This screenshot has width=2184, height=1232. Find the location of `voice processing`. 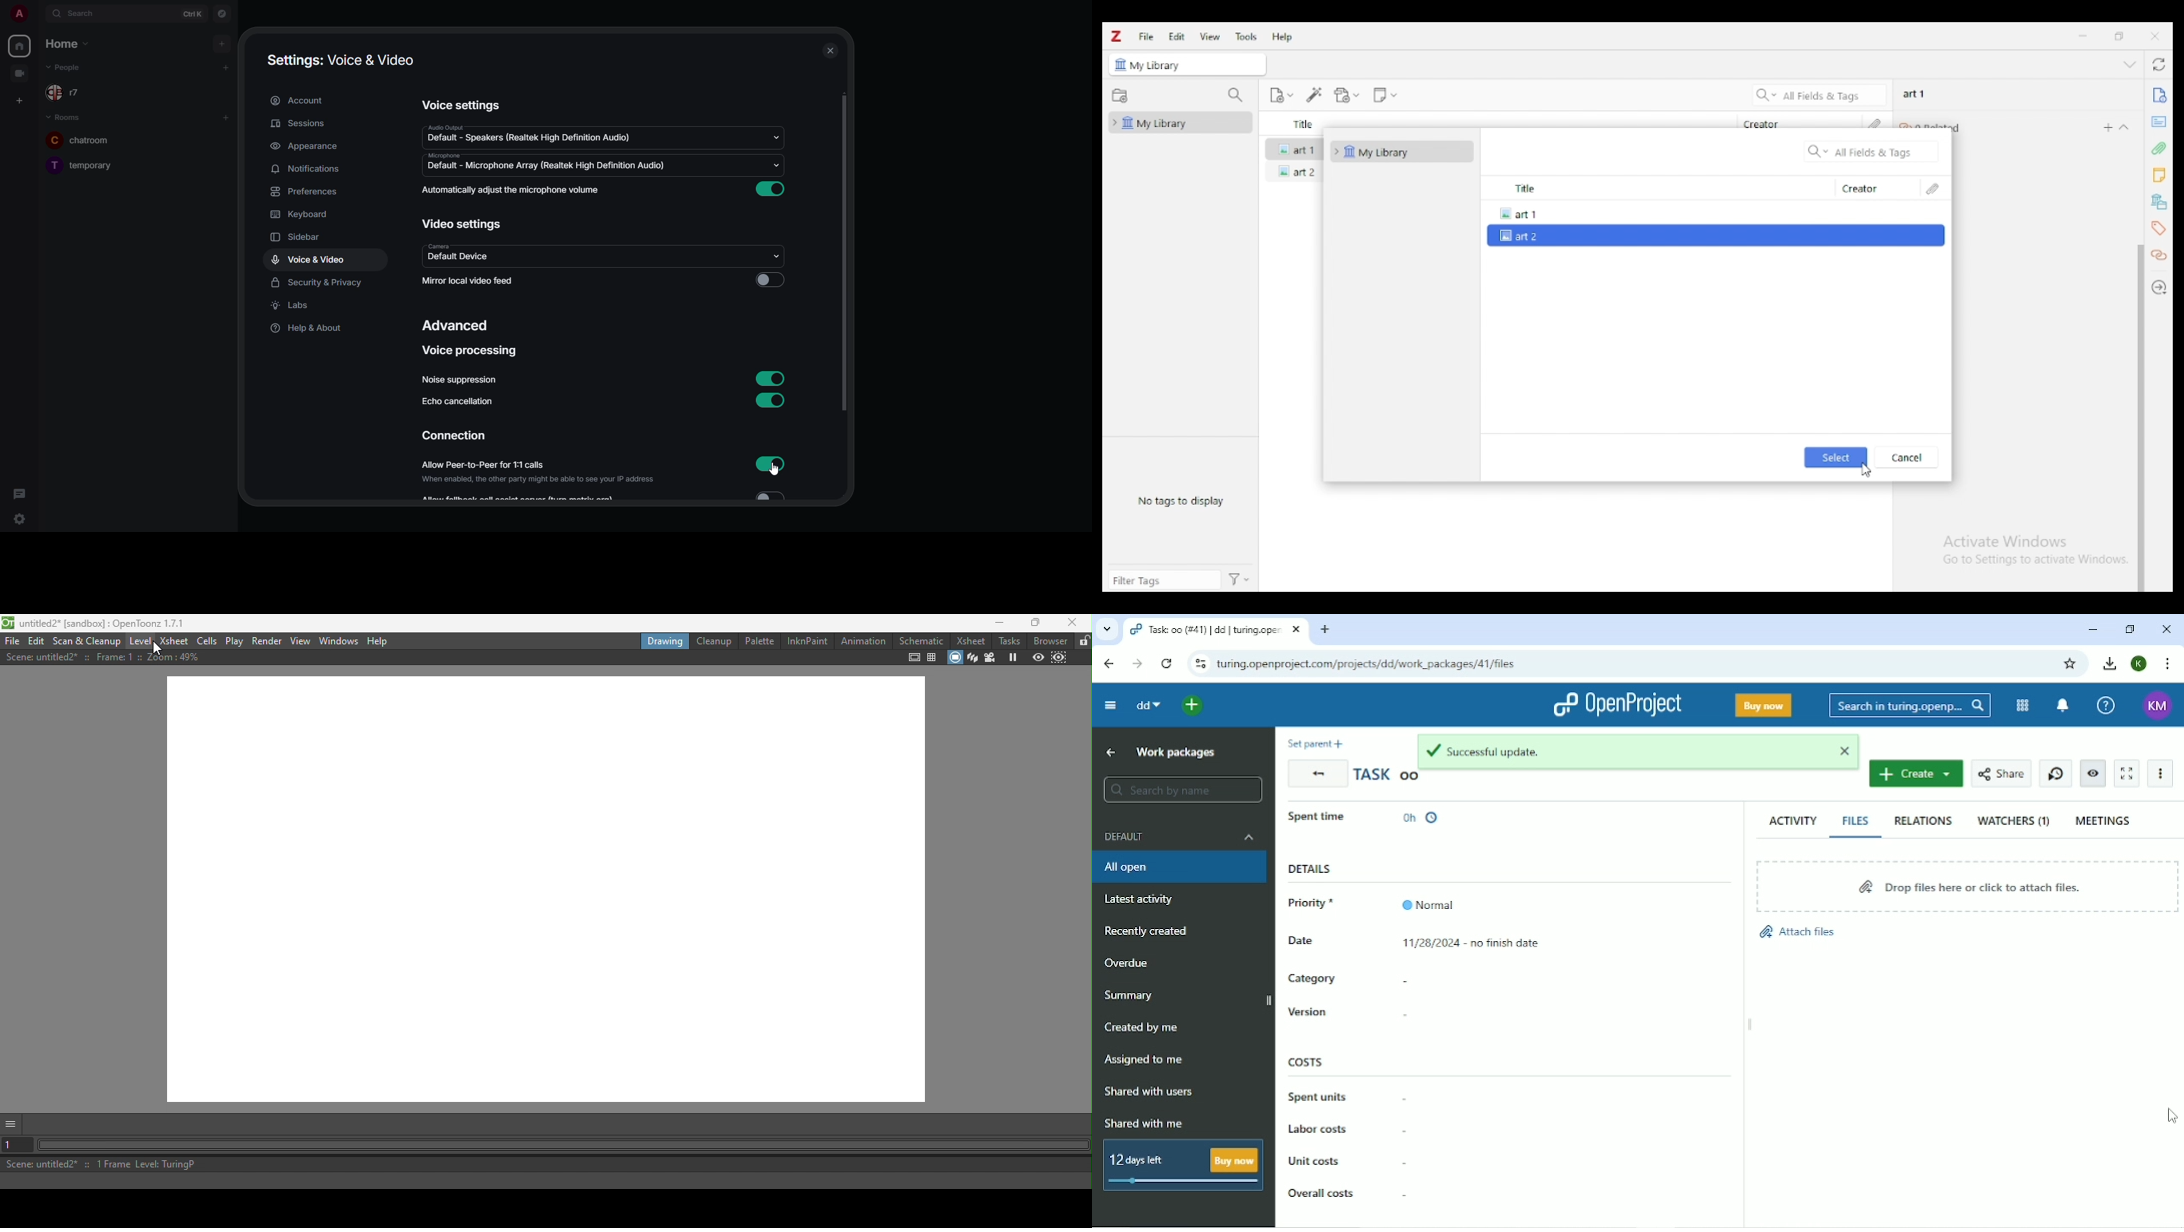

voice processing is located at coordinates (471, 354).